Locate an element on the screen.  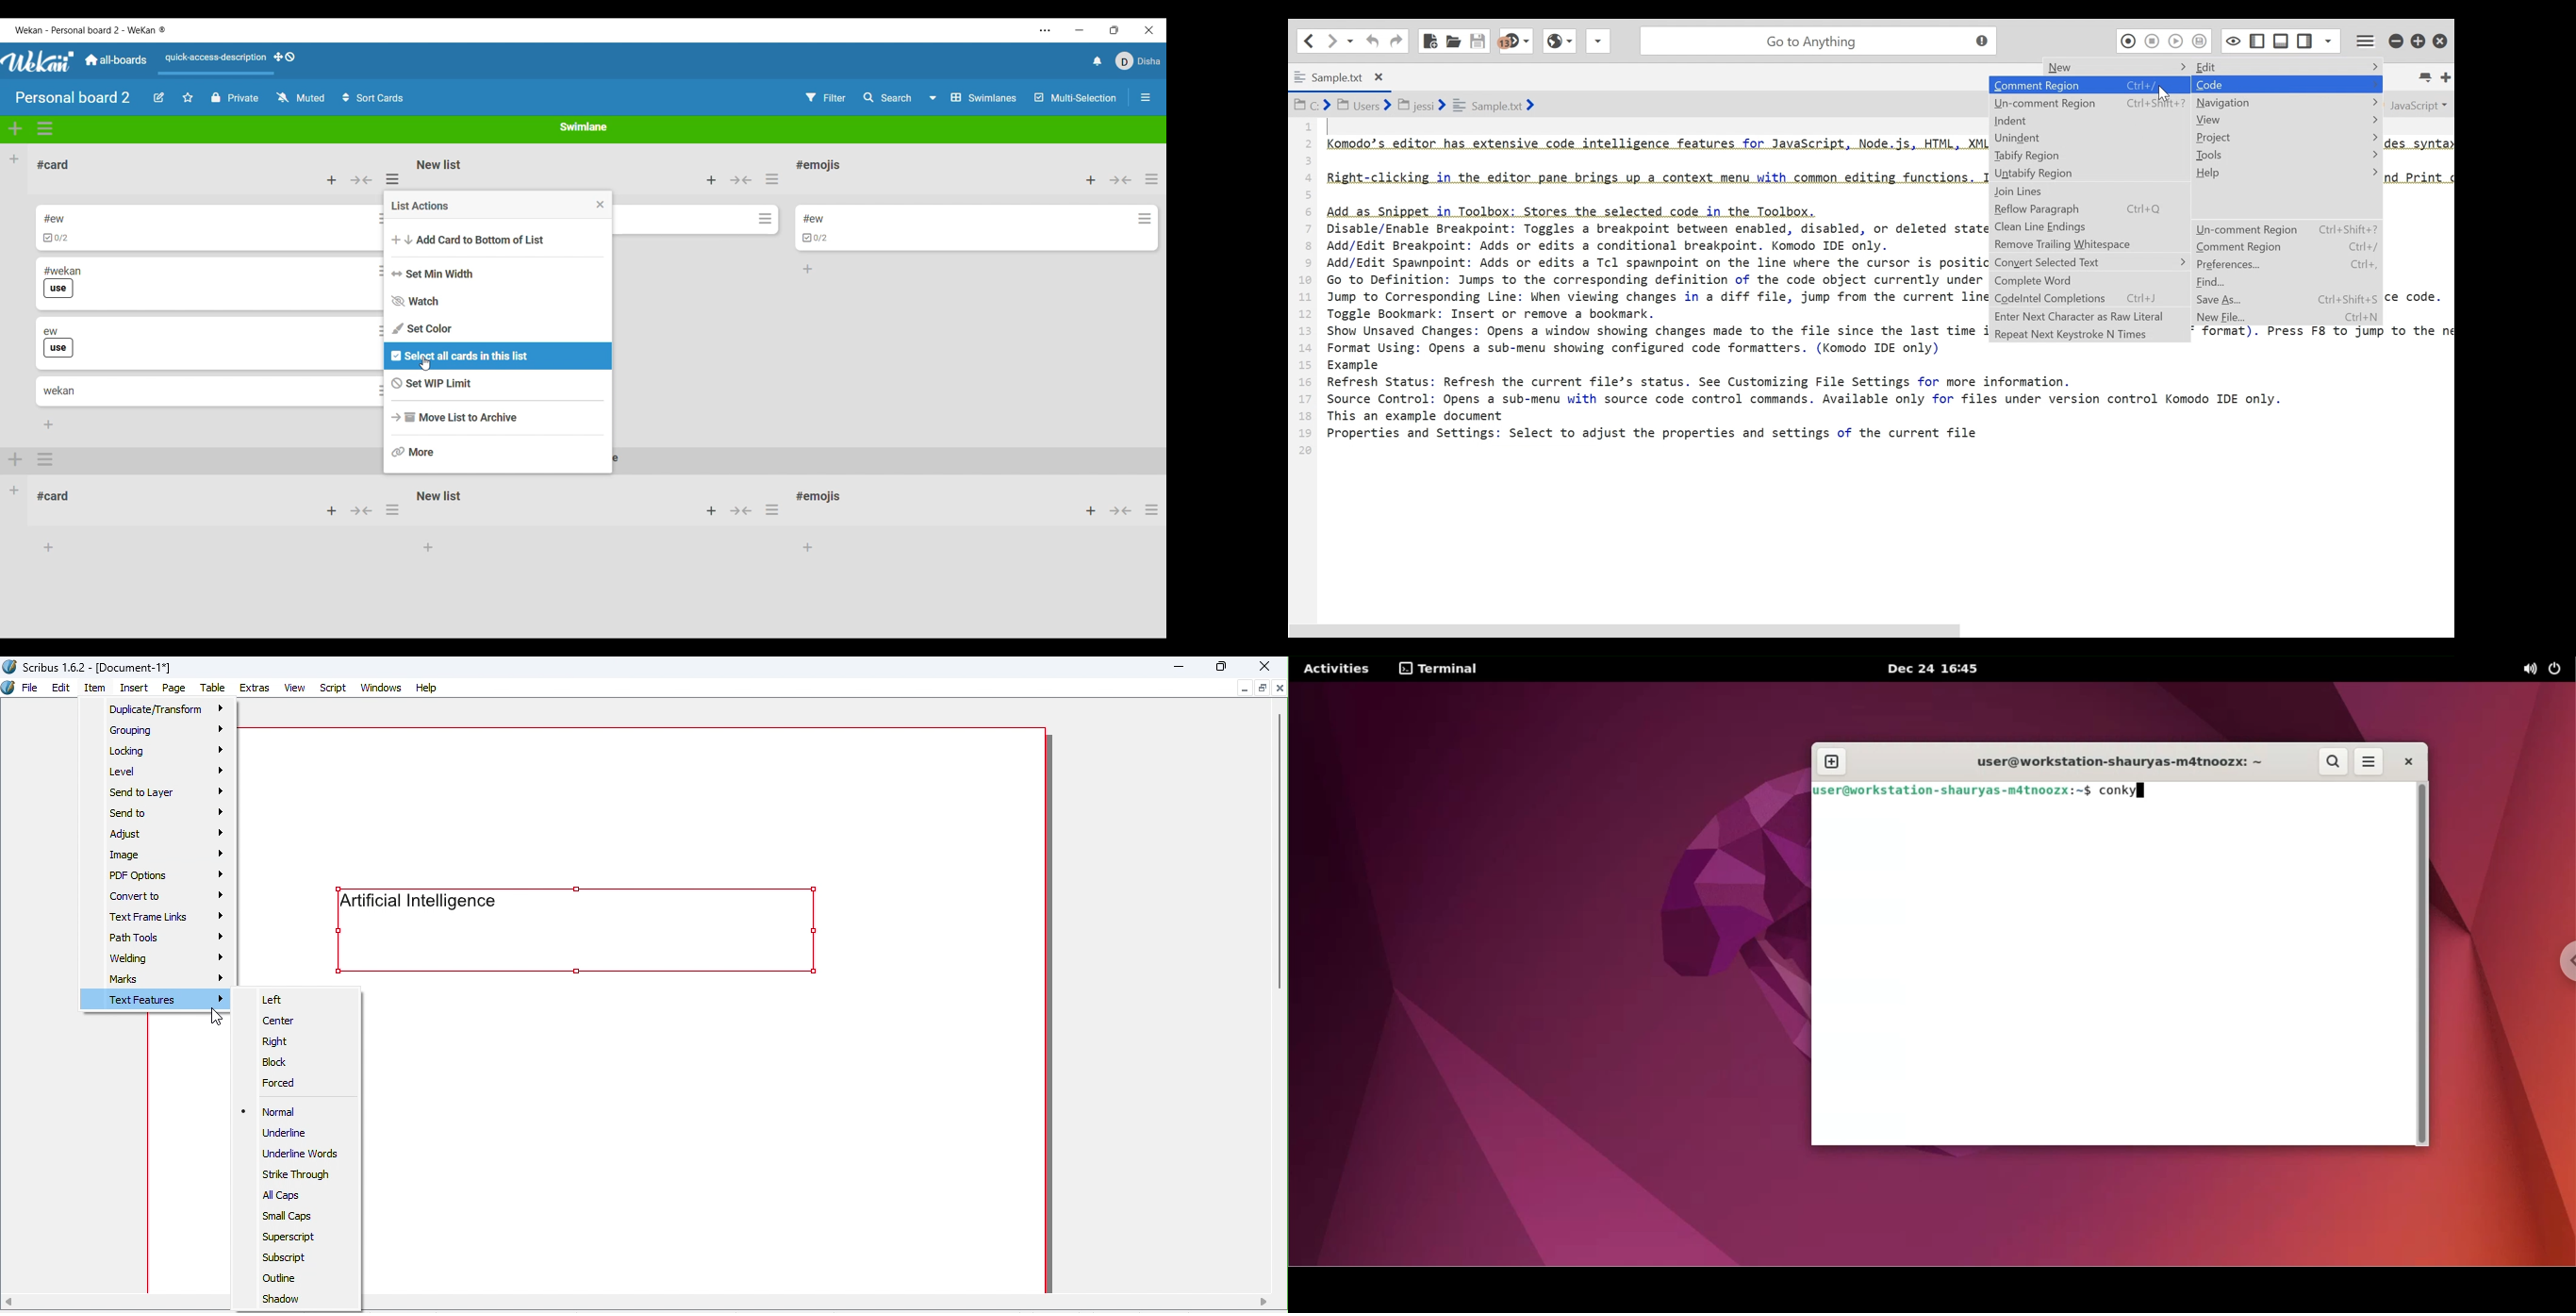
File Type is located at coordinates (2417, 104).